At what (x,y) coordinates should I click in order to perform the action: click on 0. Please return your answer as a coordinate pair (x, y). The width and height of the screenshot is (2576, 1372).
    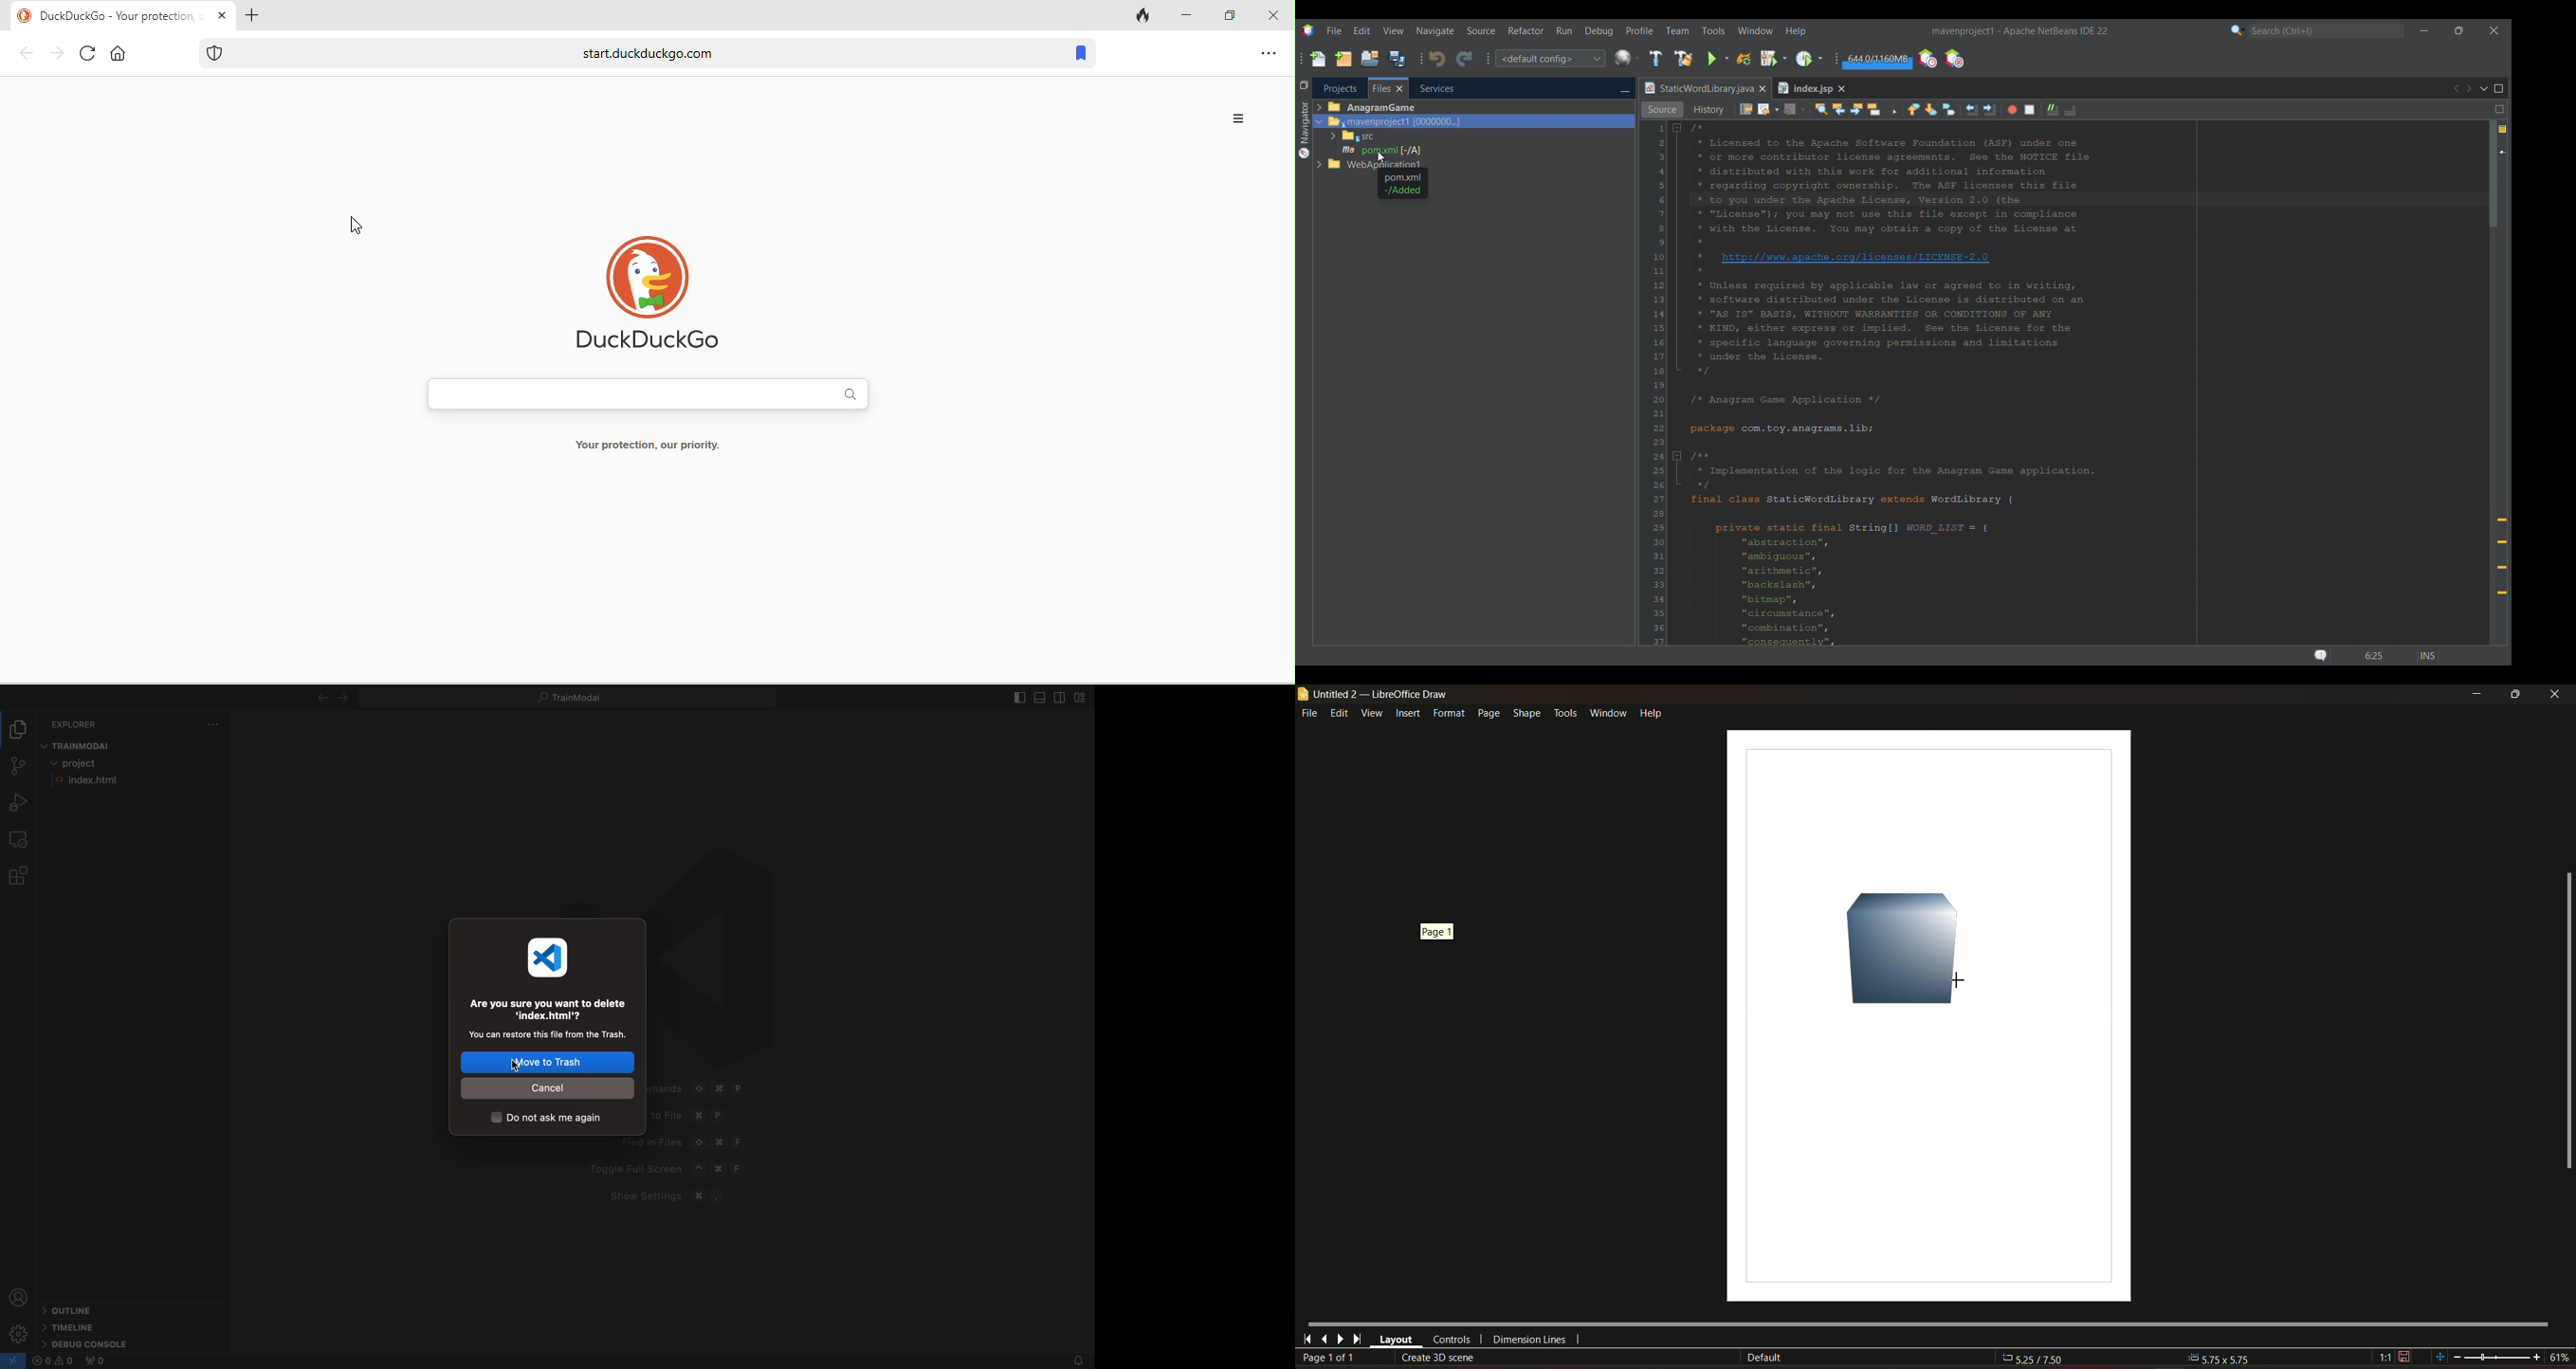
    Looking at the image, I should click on (94, 1362).